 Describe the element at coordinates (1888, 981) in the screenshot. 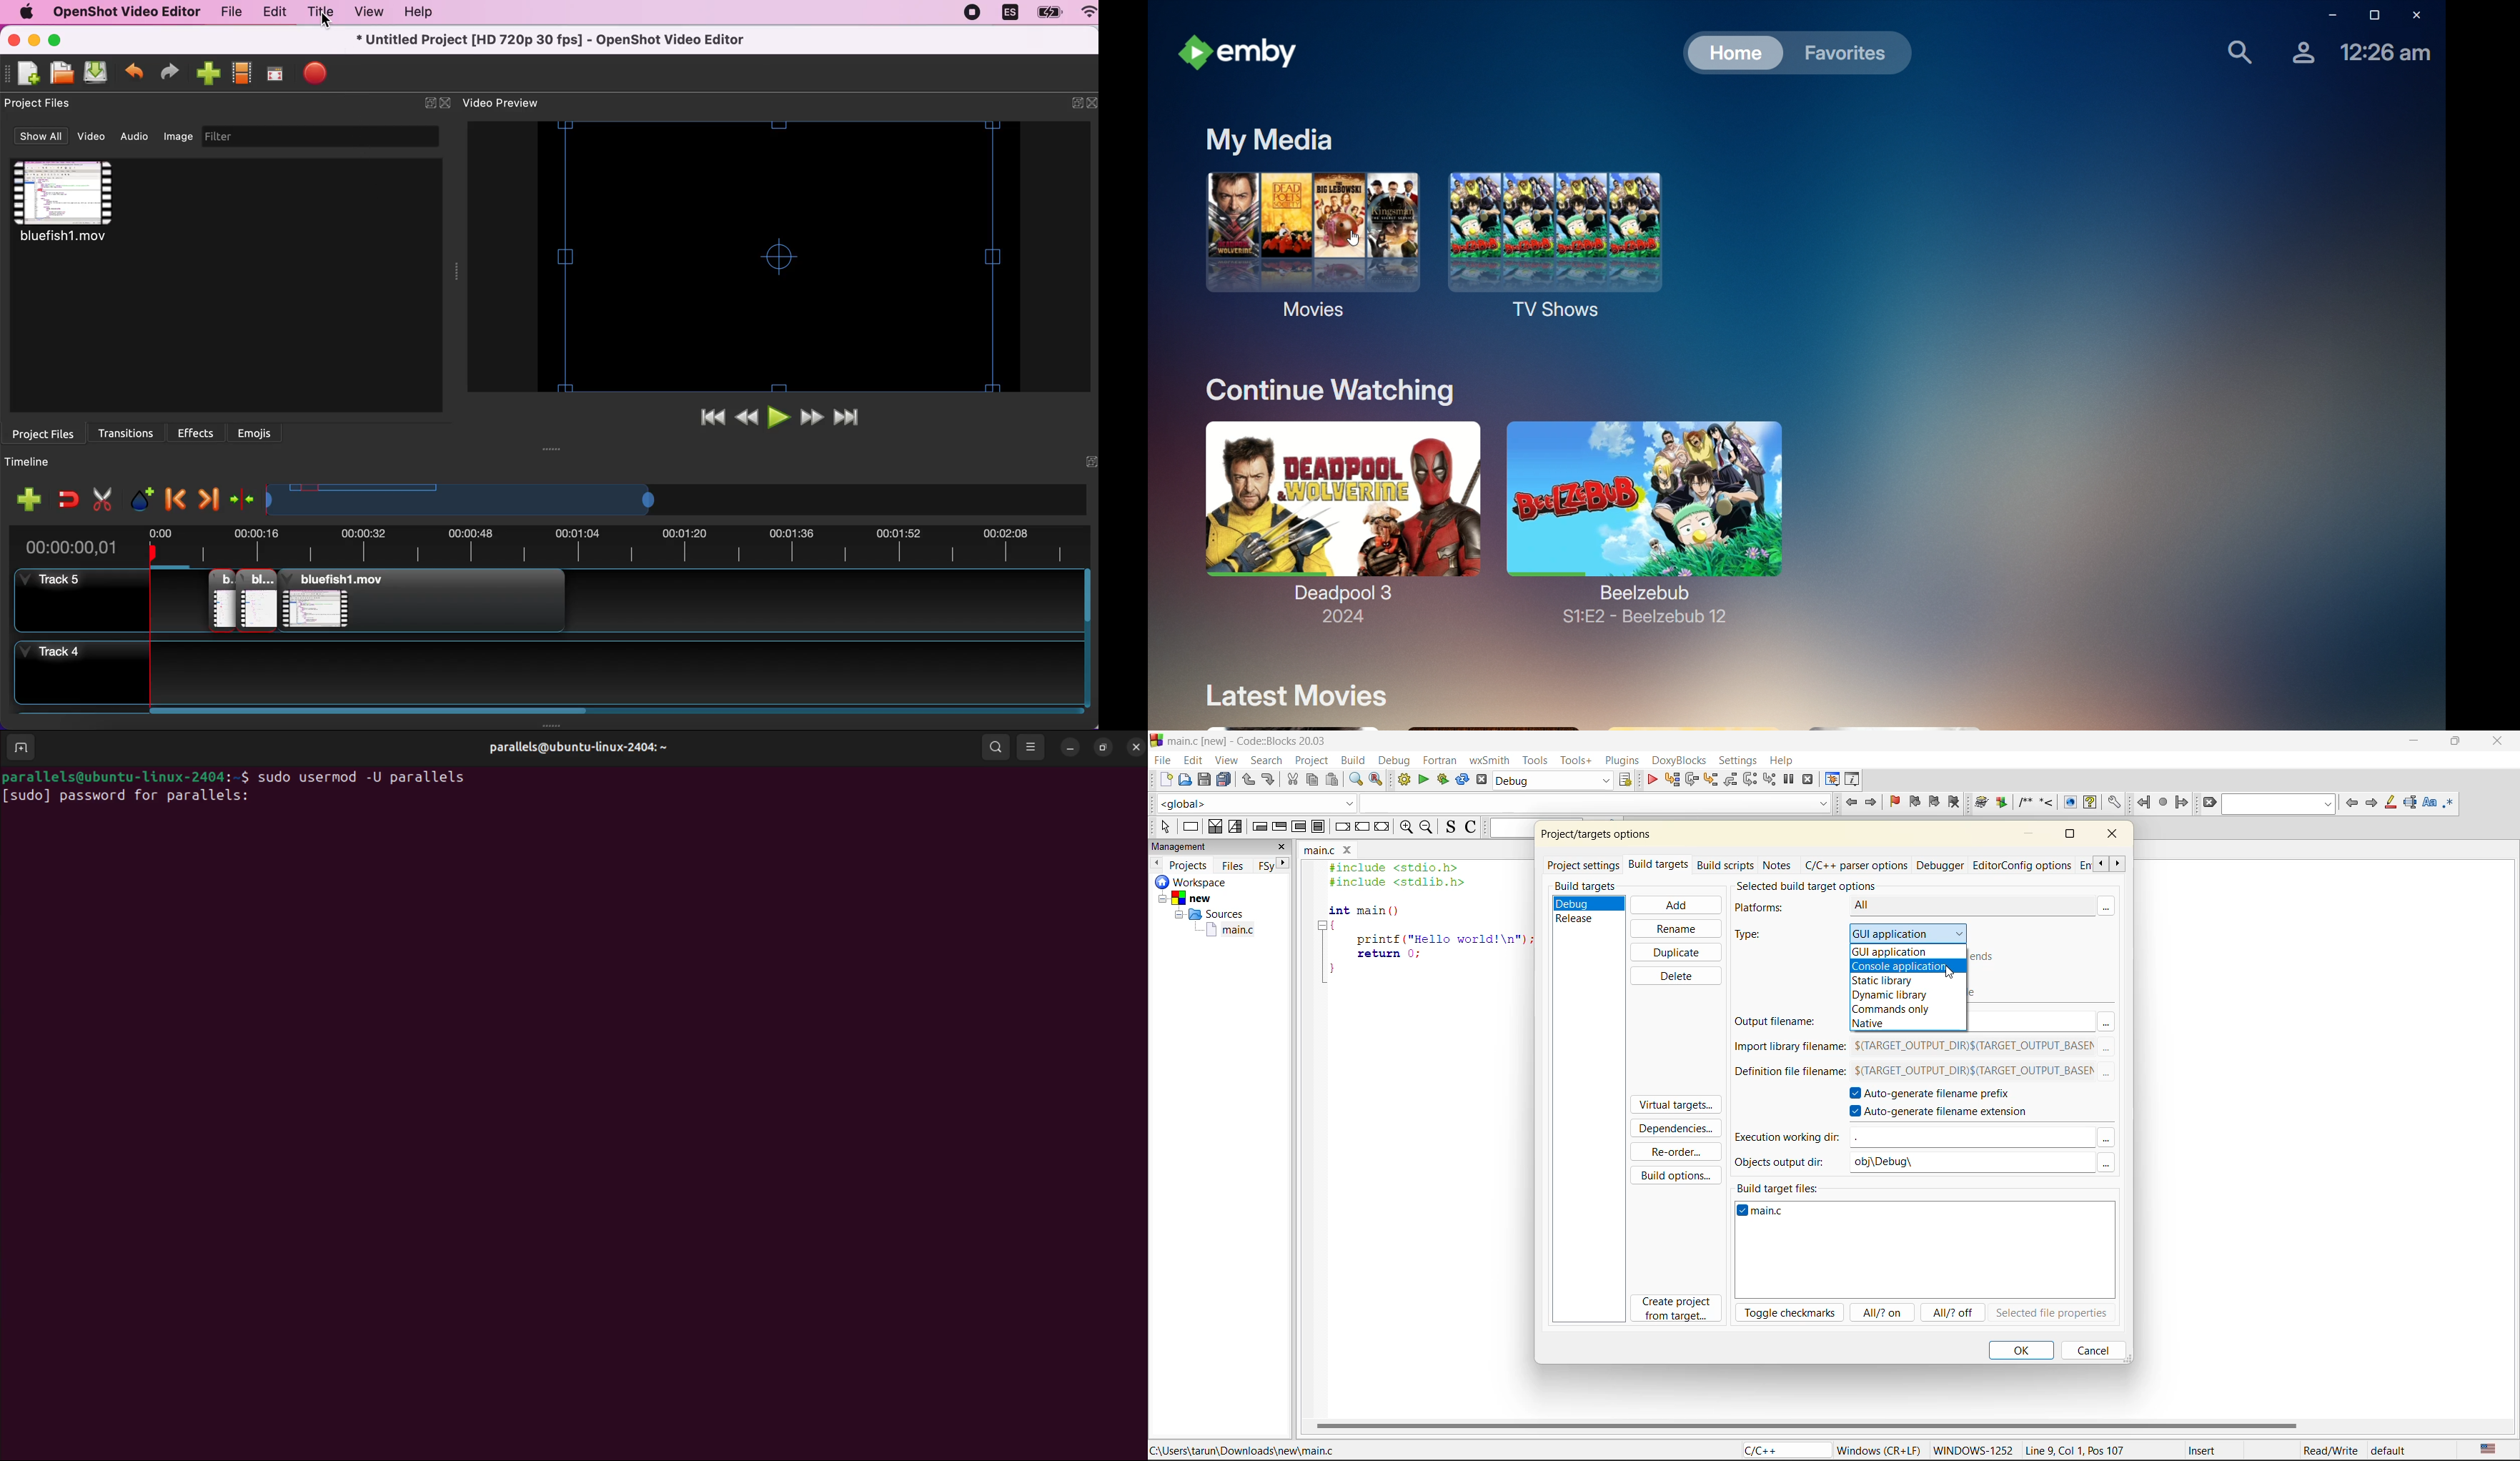

I see `static library` at that location.